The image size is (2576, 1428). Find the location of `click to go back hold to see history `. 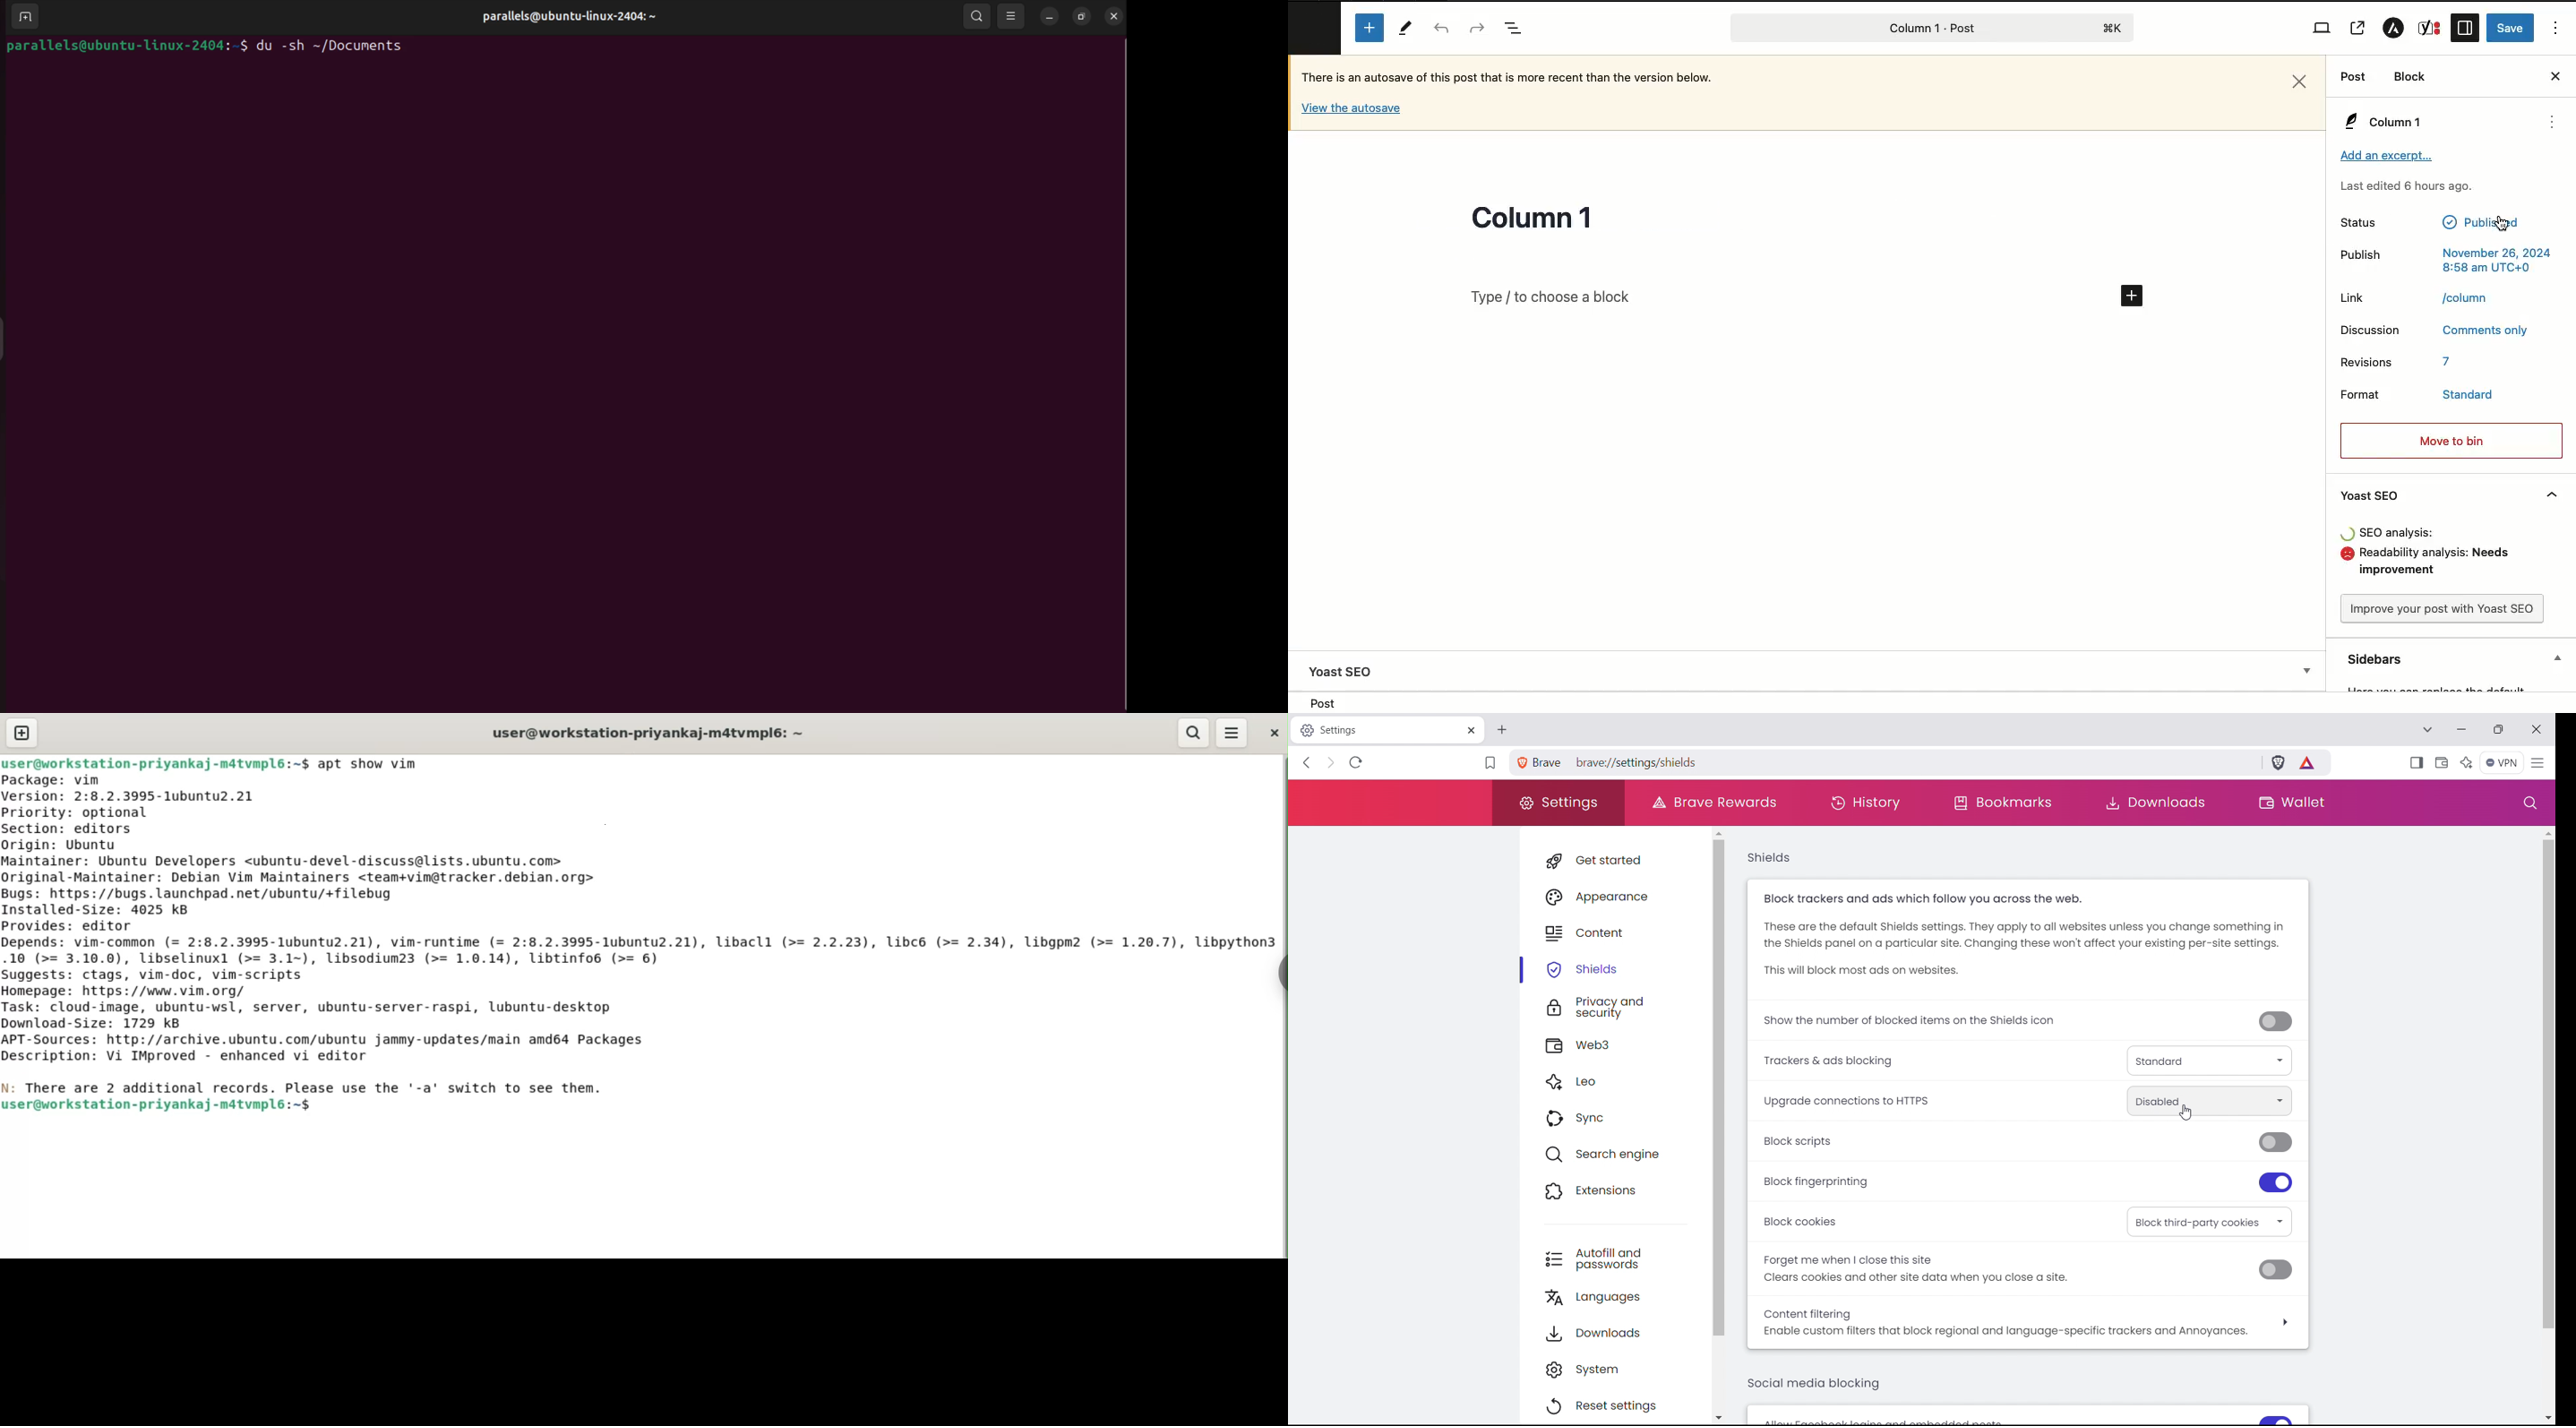

click to go back hold to see history  is located at coordinates (1307, 762).